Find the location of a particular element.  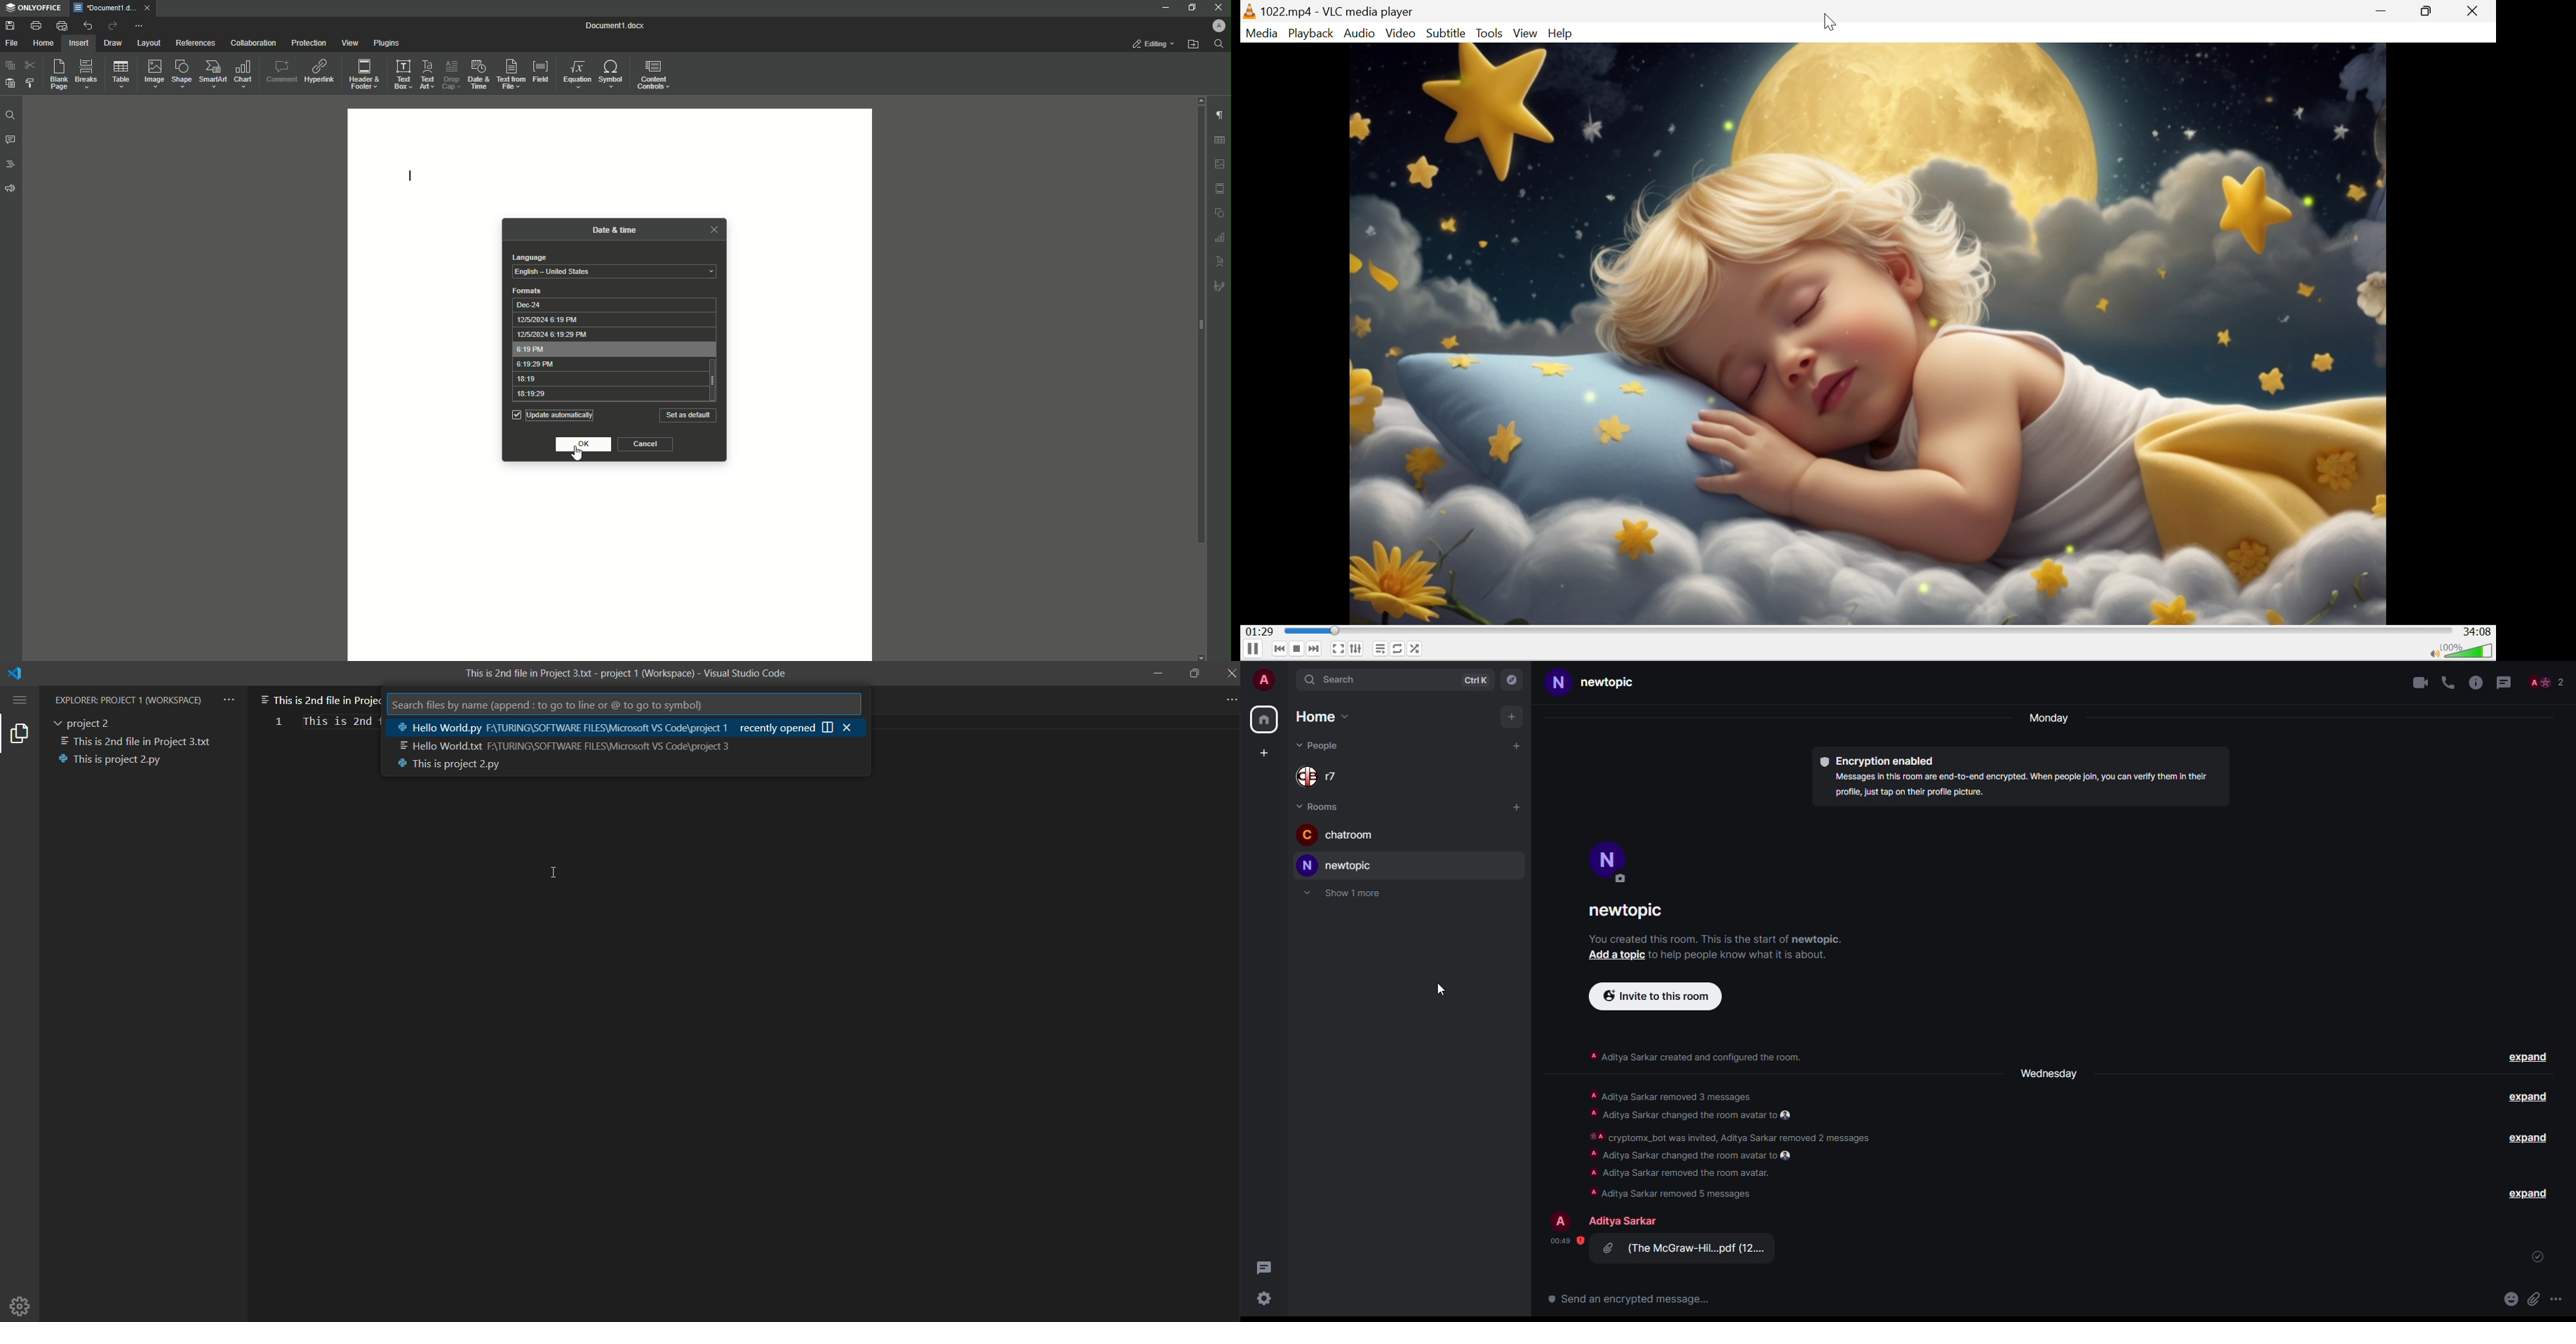

file is located at coordinates (1685, 1250).